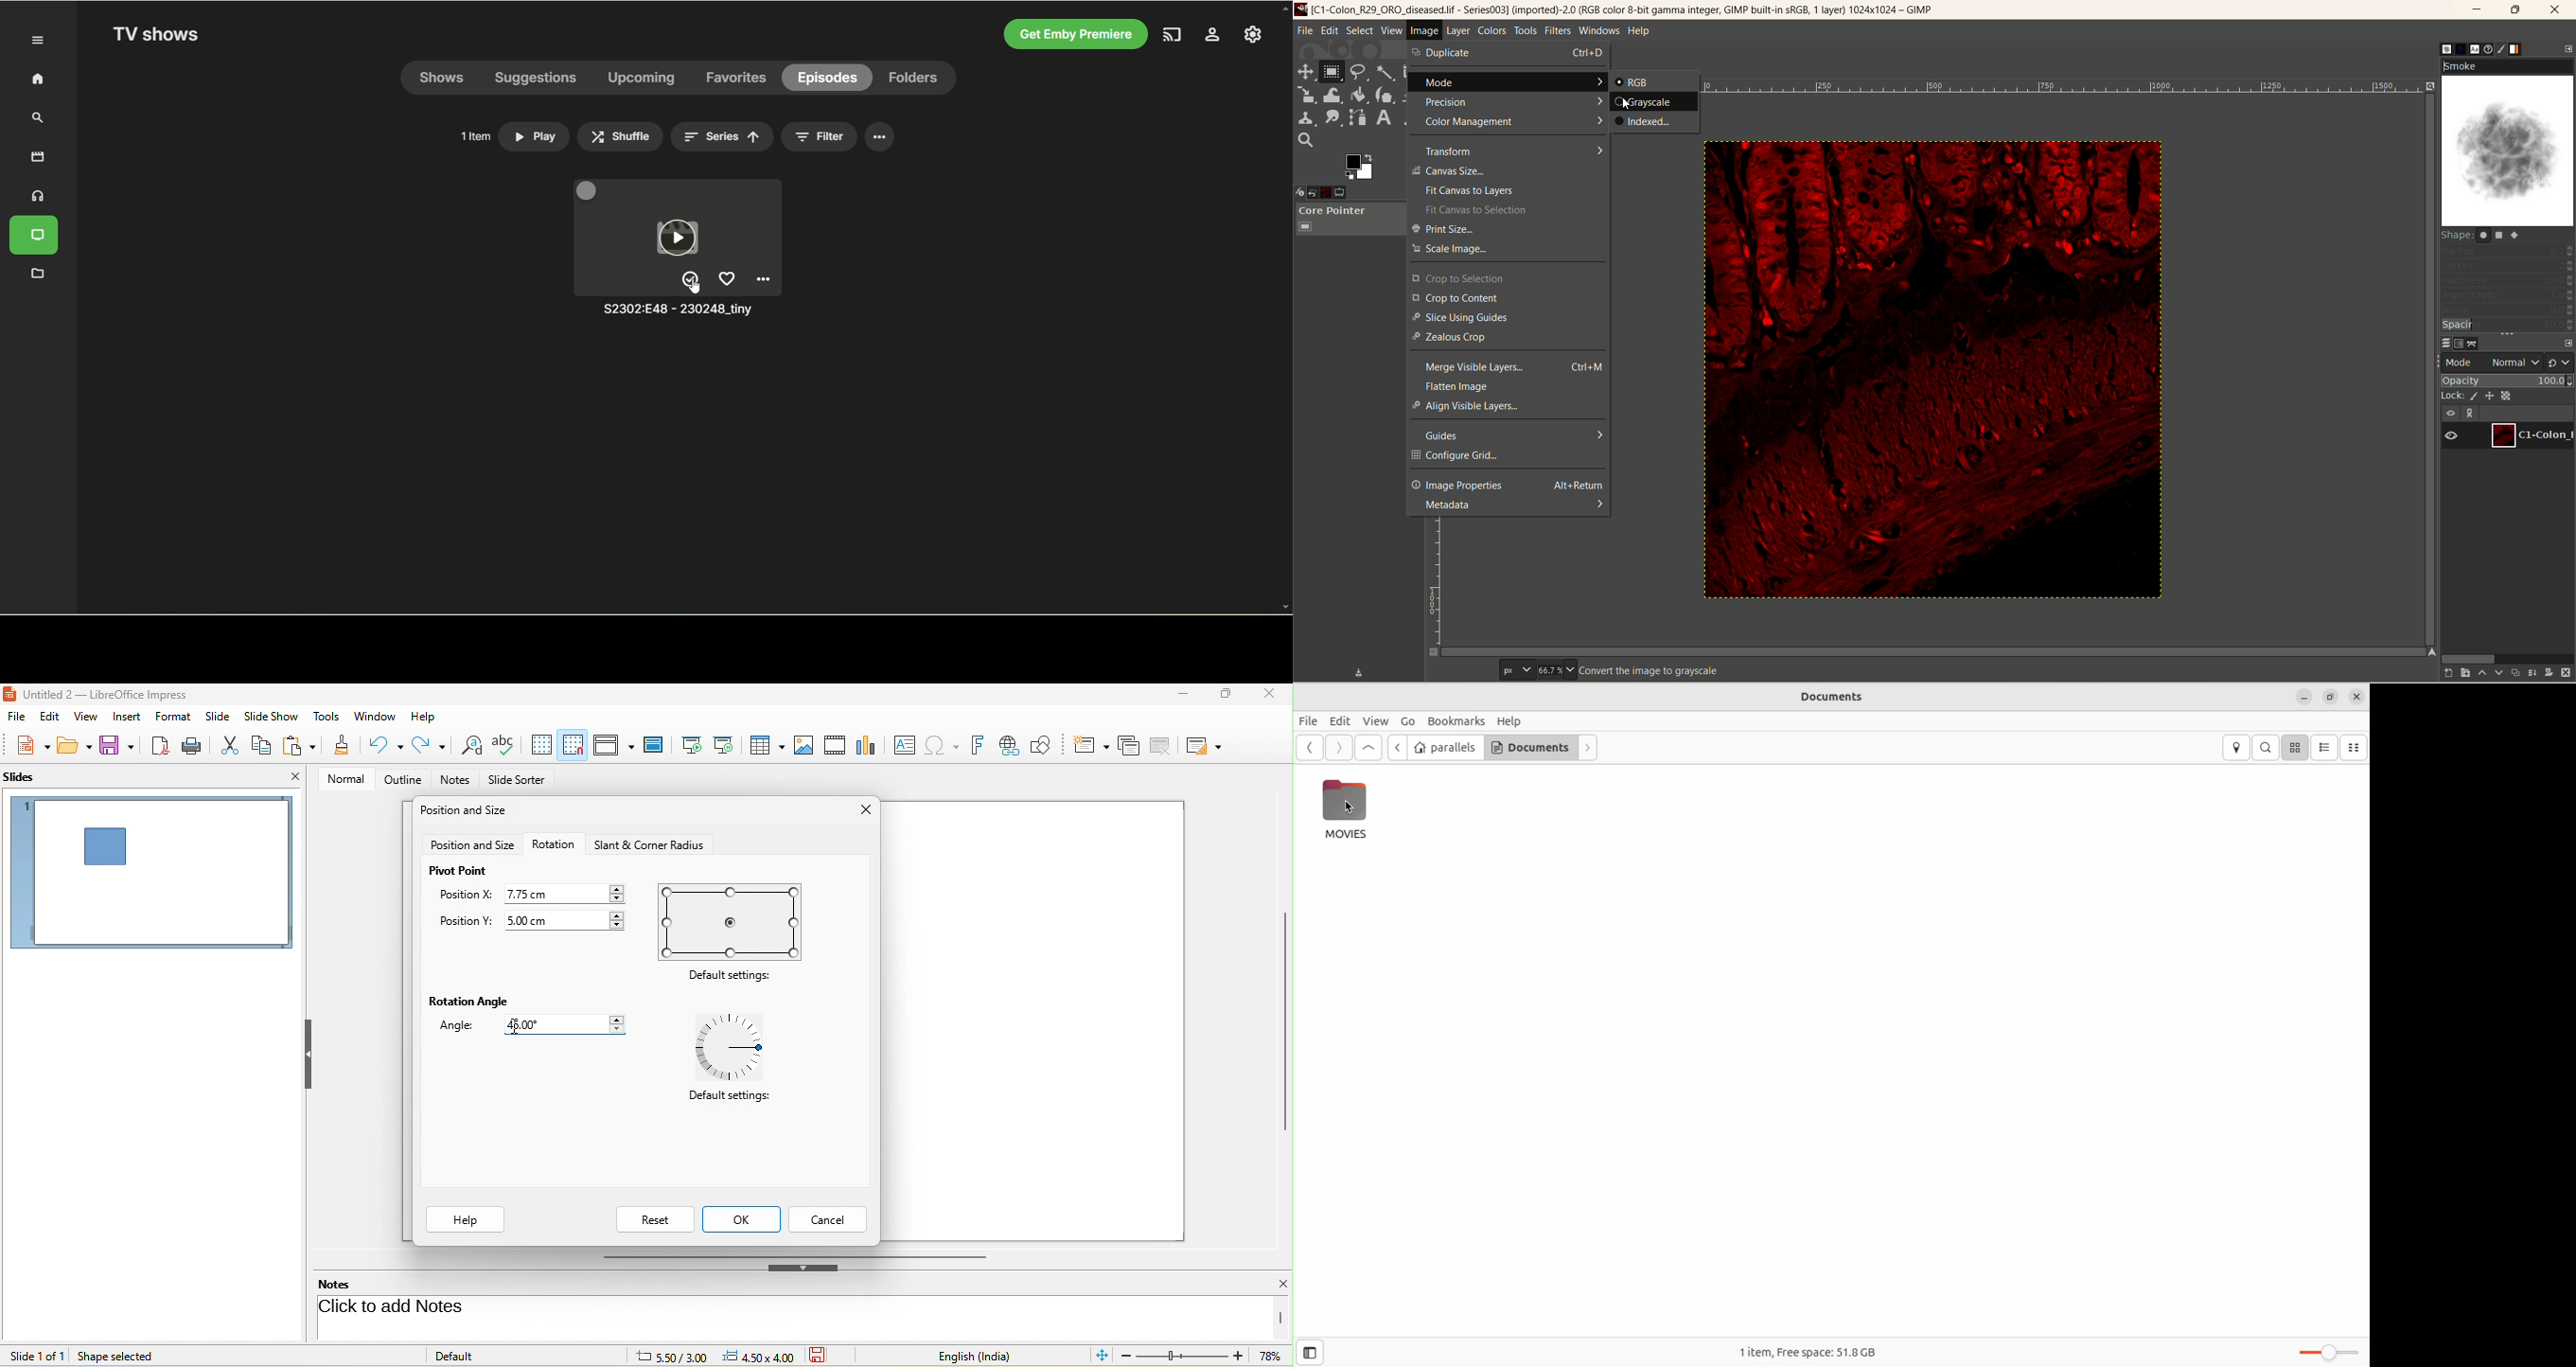 The image size is (2576, 1372). I want to click on cancel, so click(830, 1219).